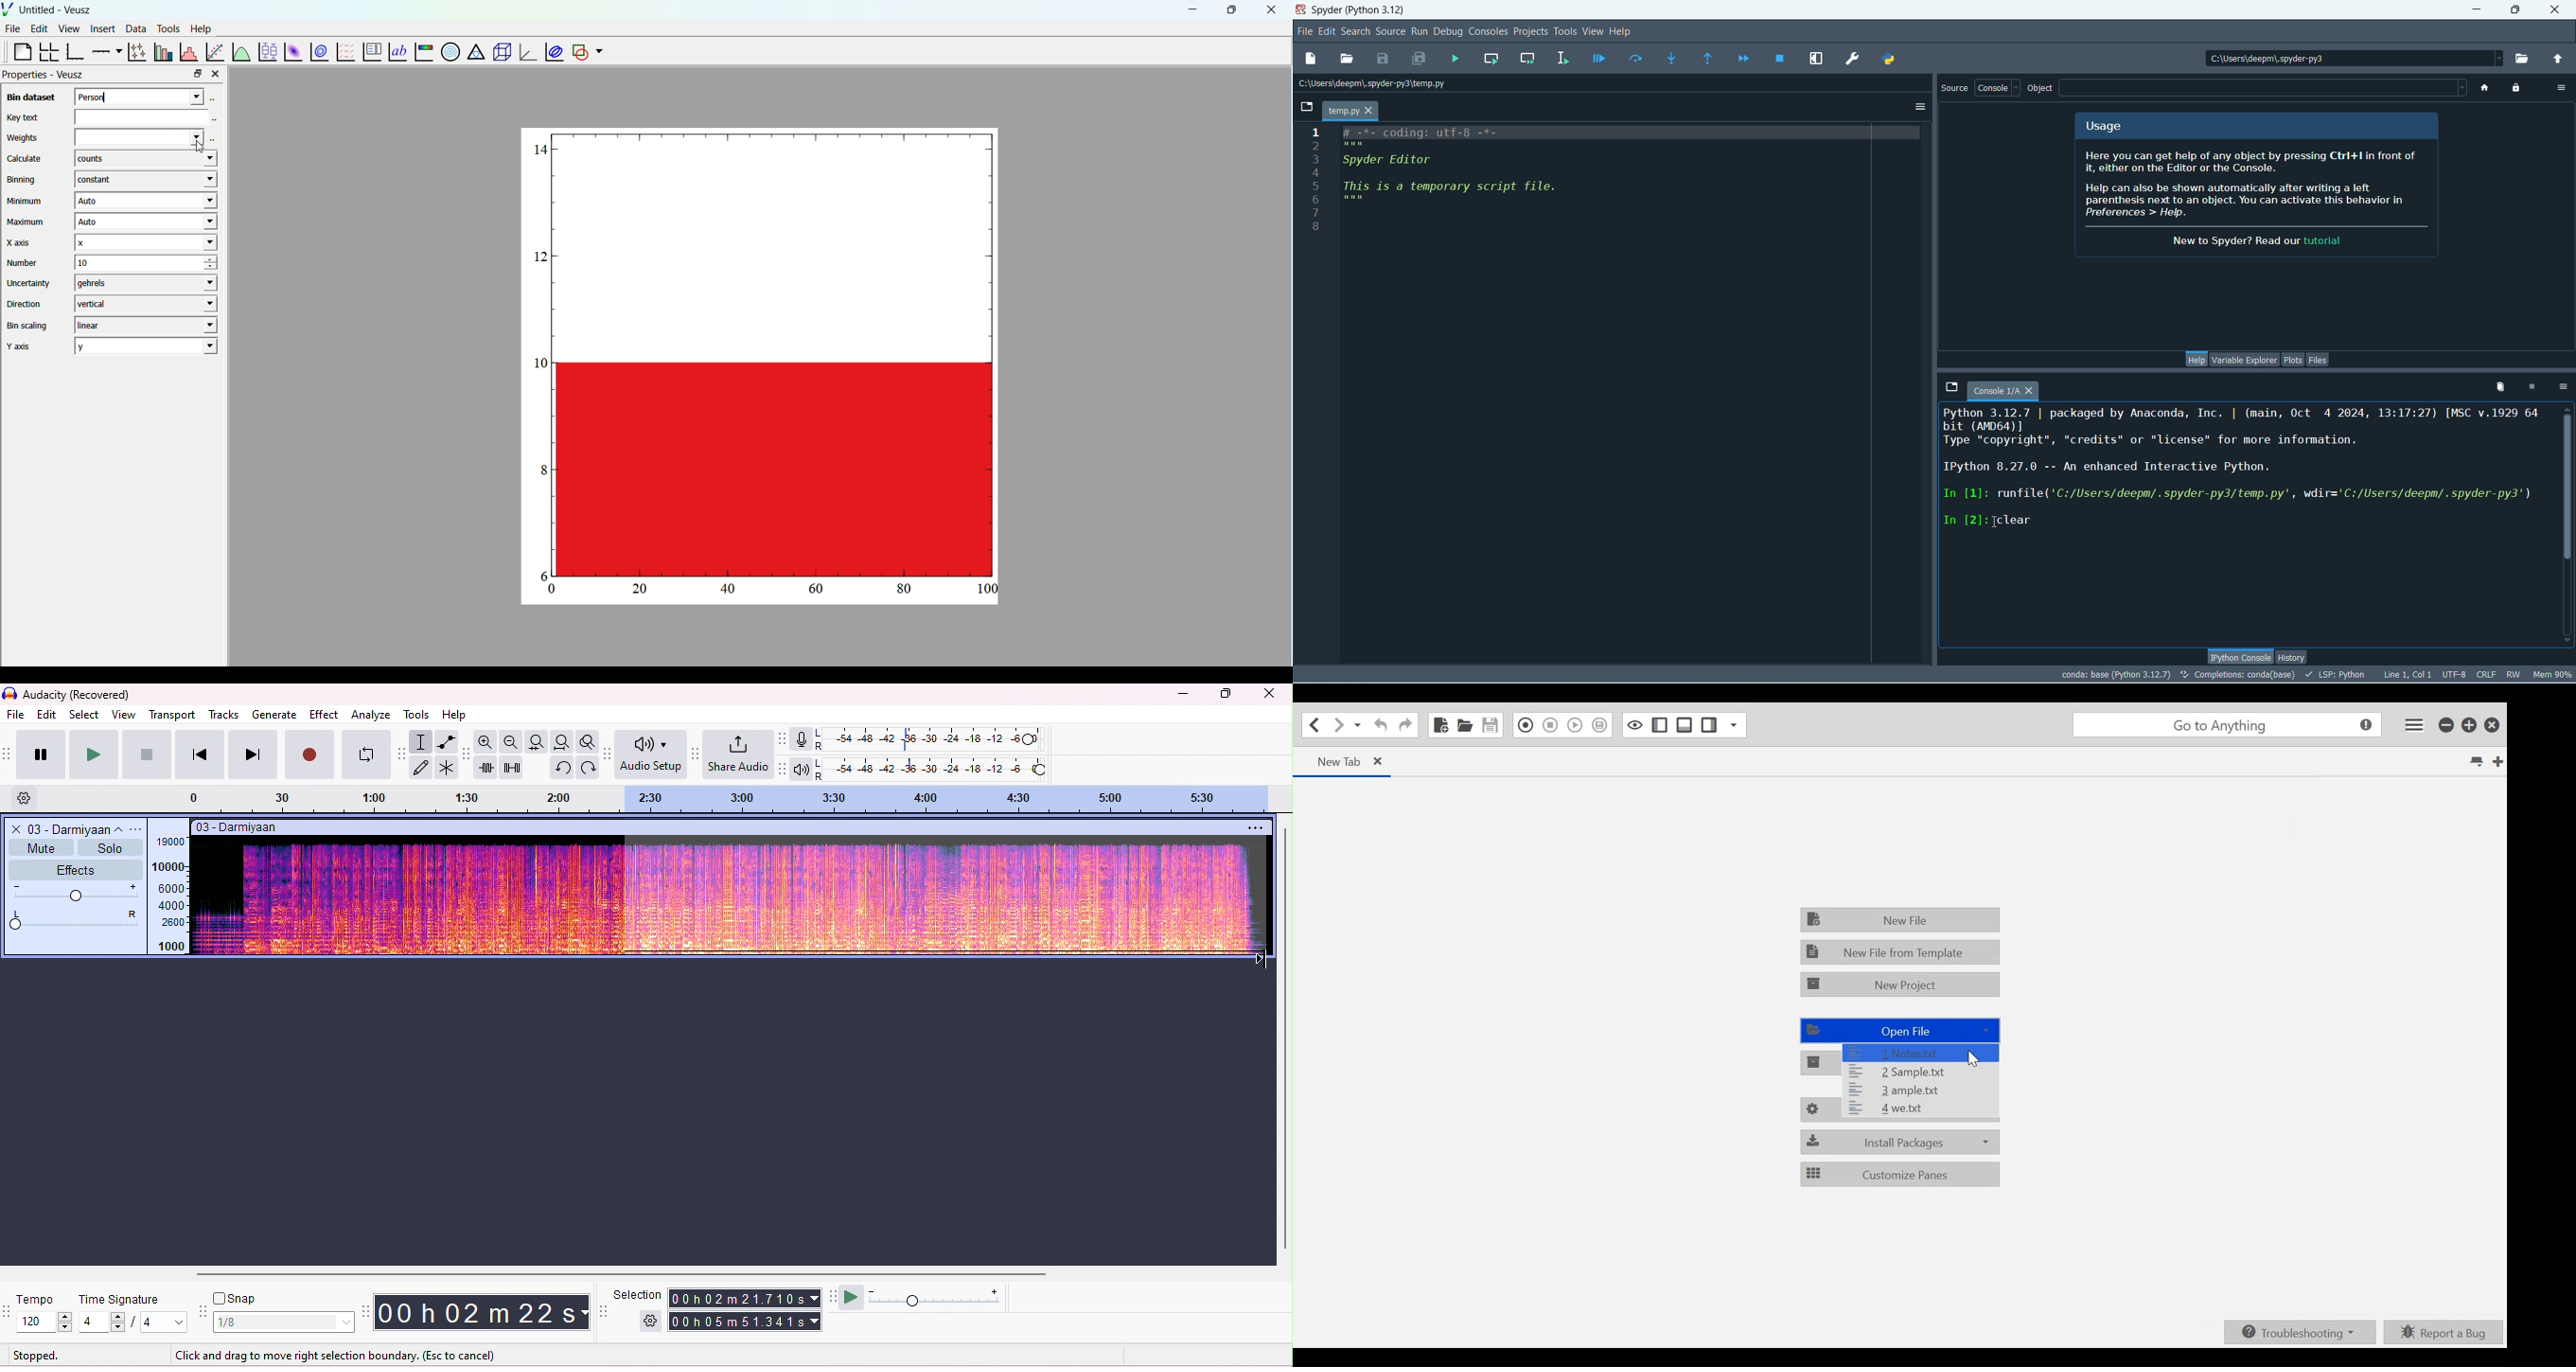 The image size is (2576, 1372). Describe the element at coordinates (149, 116) in the screenshot. I see `Key Text Area` at that location.